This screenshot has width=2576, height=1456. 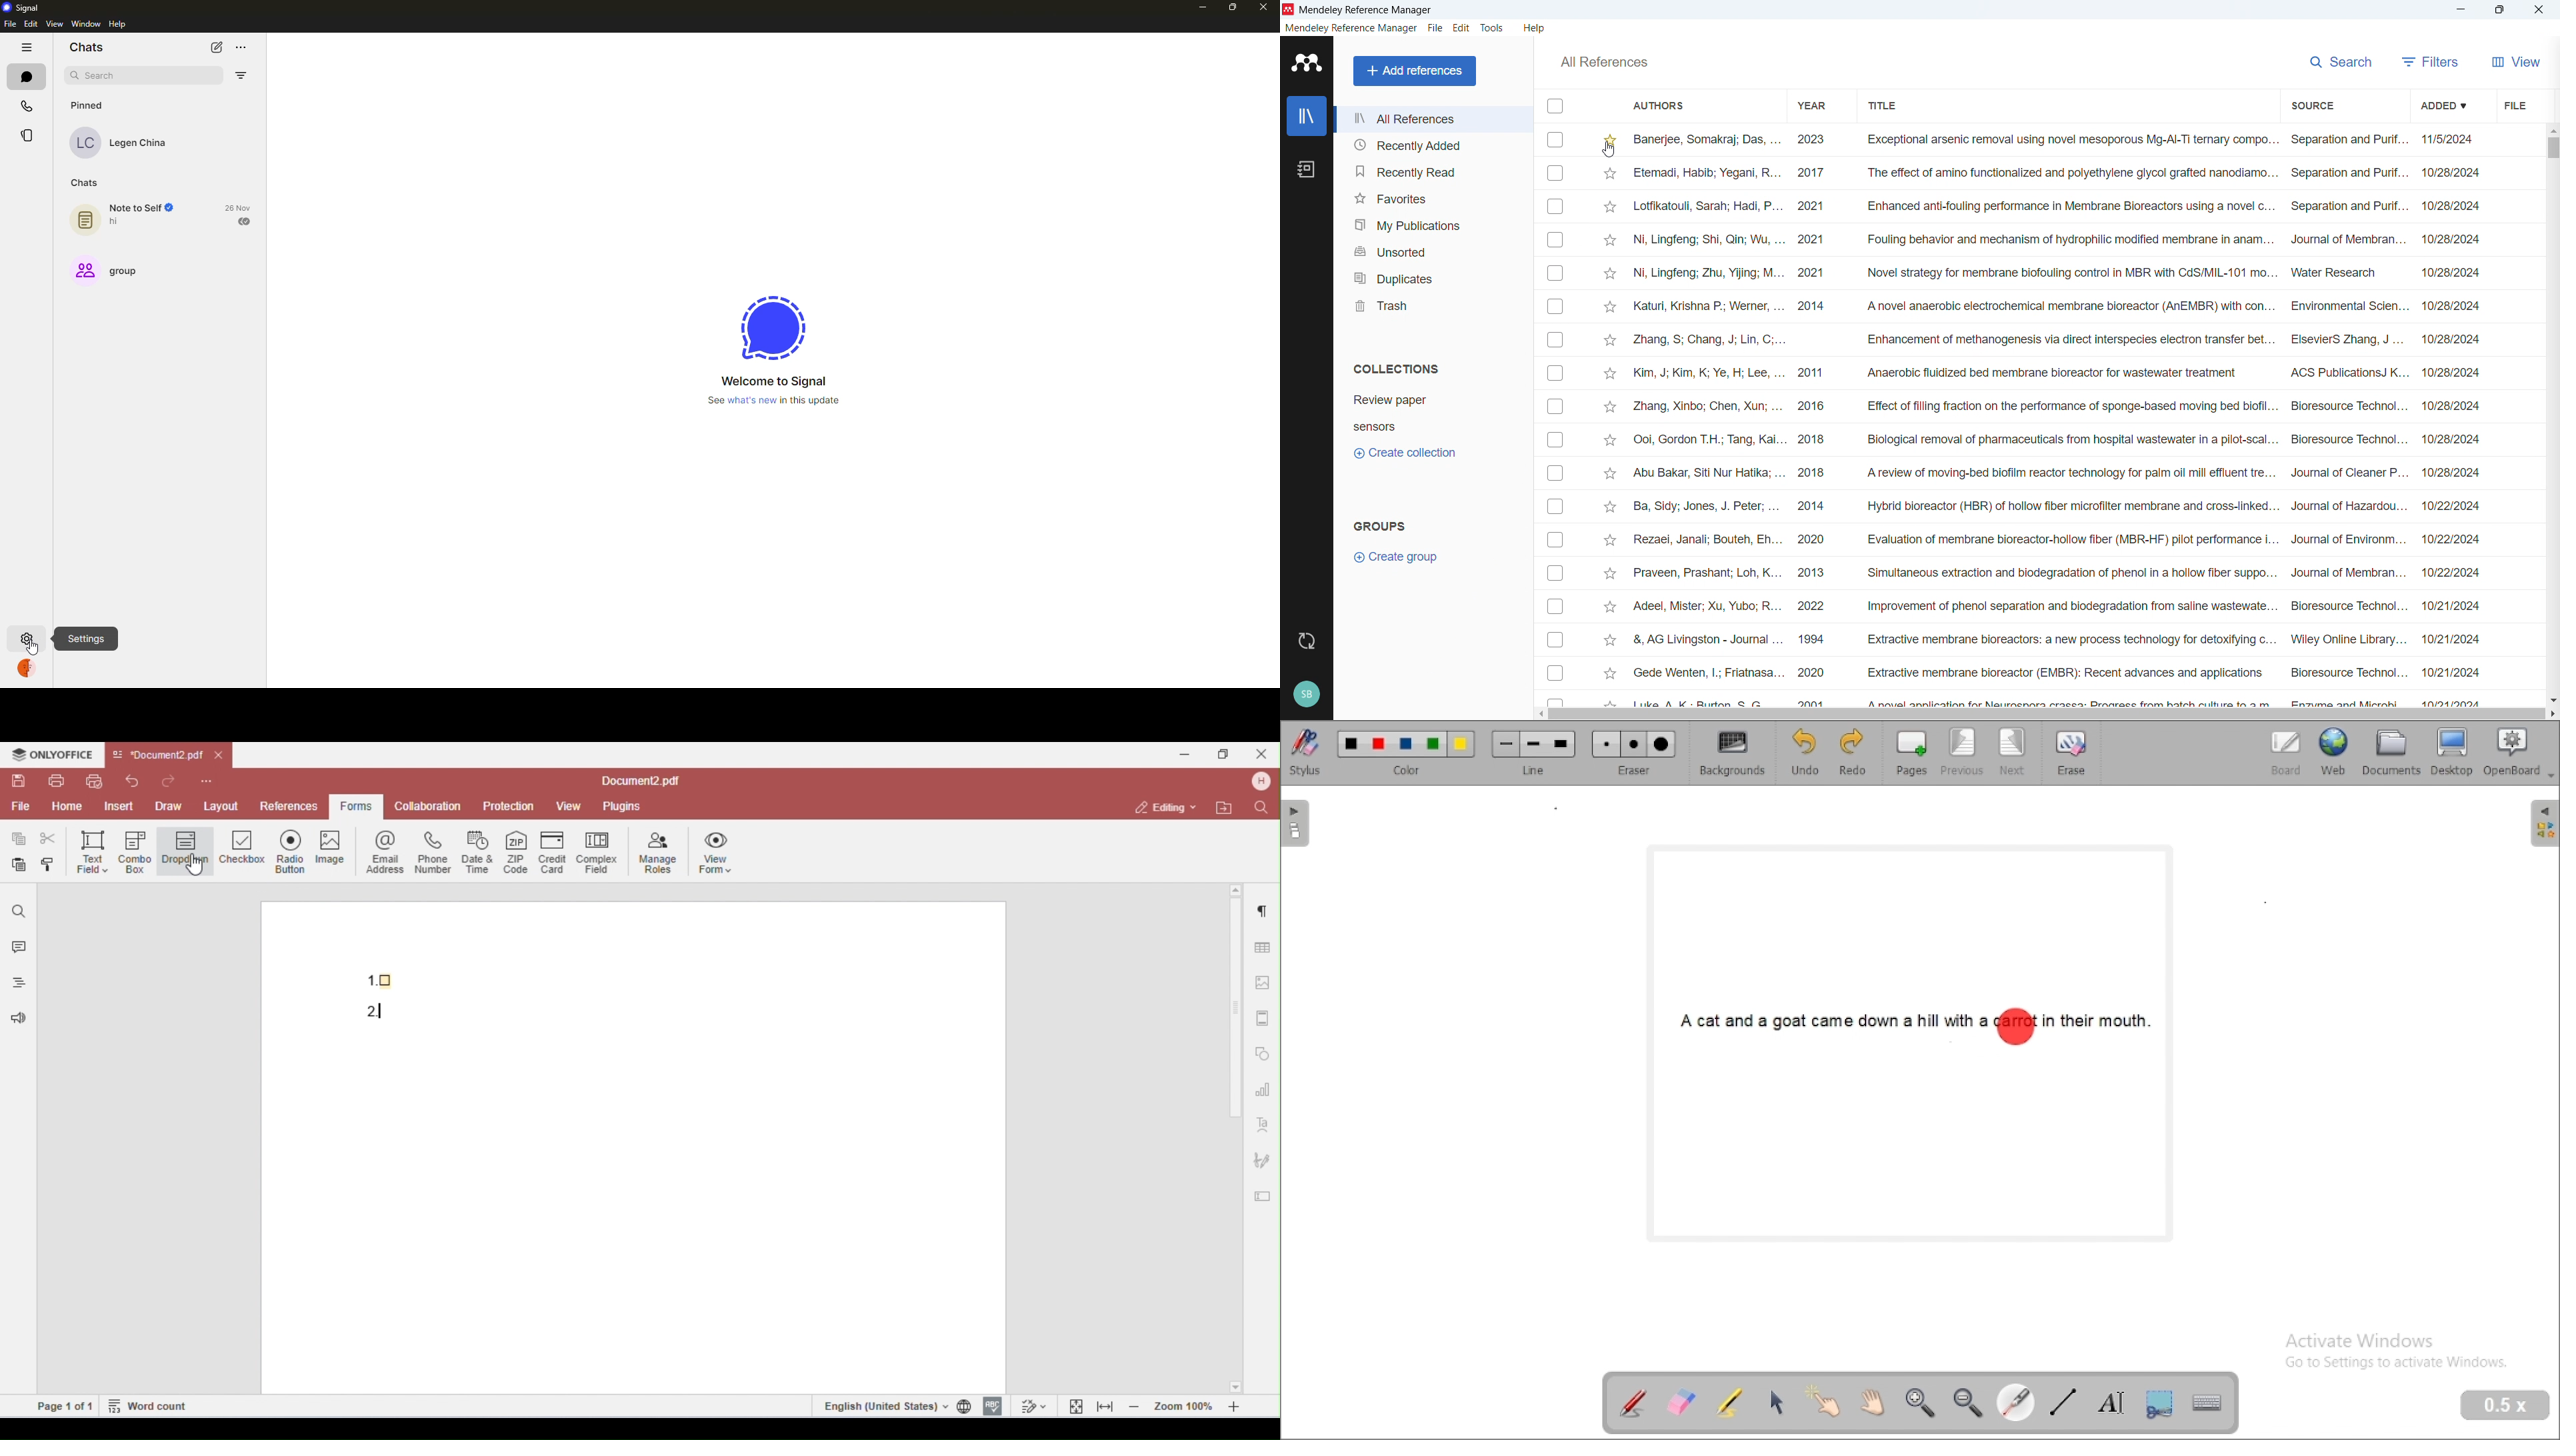 I want to click on hi, so click(x=116, y=222).